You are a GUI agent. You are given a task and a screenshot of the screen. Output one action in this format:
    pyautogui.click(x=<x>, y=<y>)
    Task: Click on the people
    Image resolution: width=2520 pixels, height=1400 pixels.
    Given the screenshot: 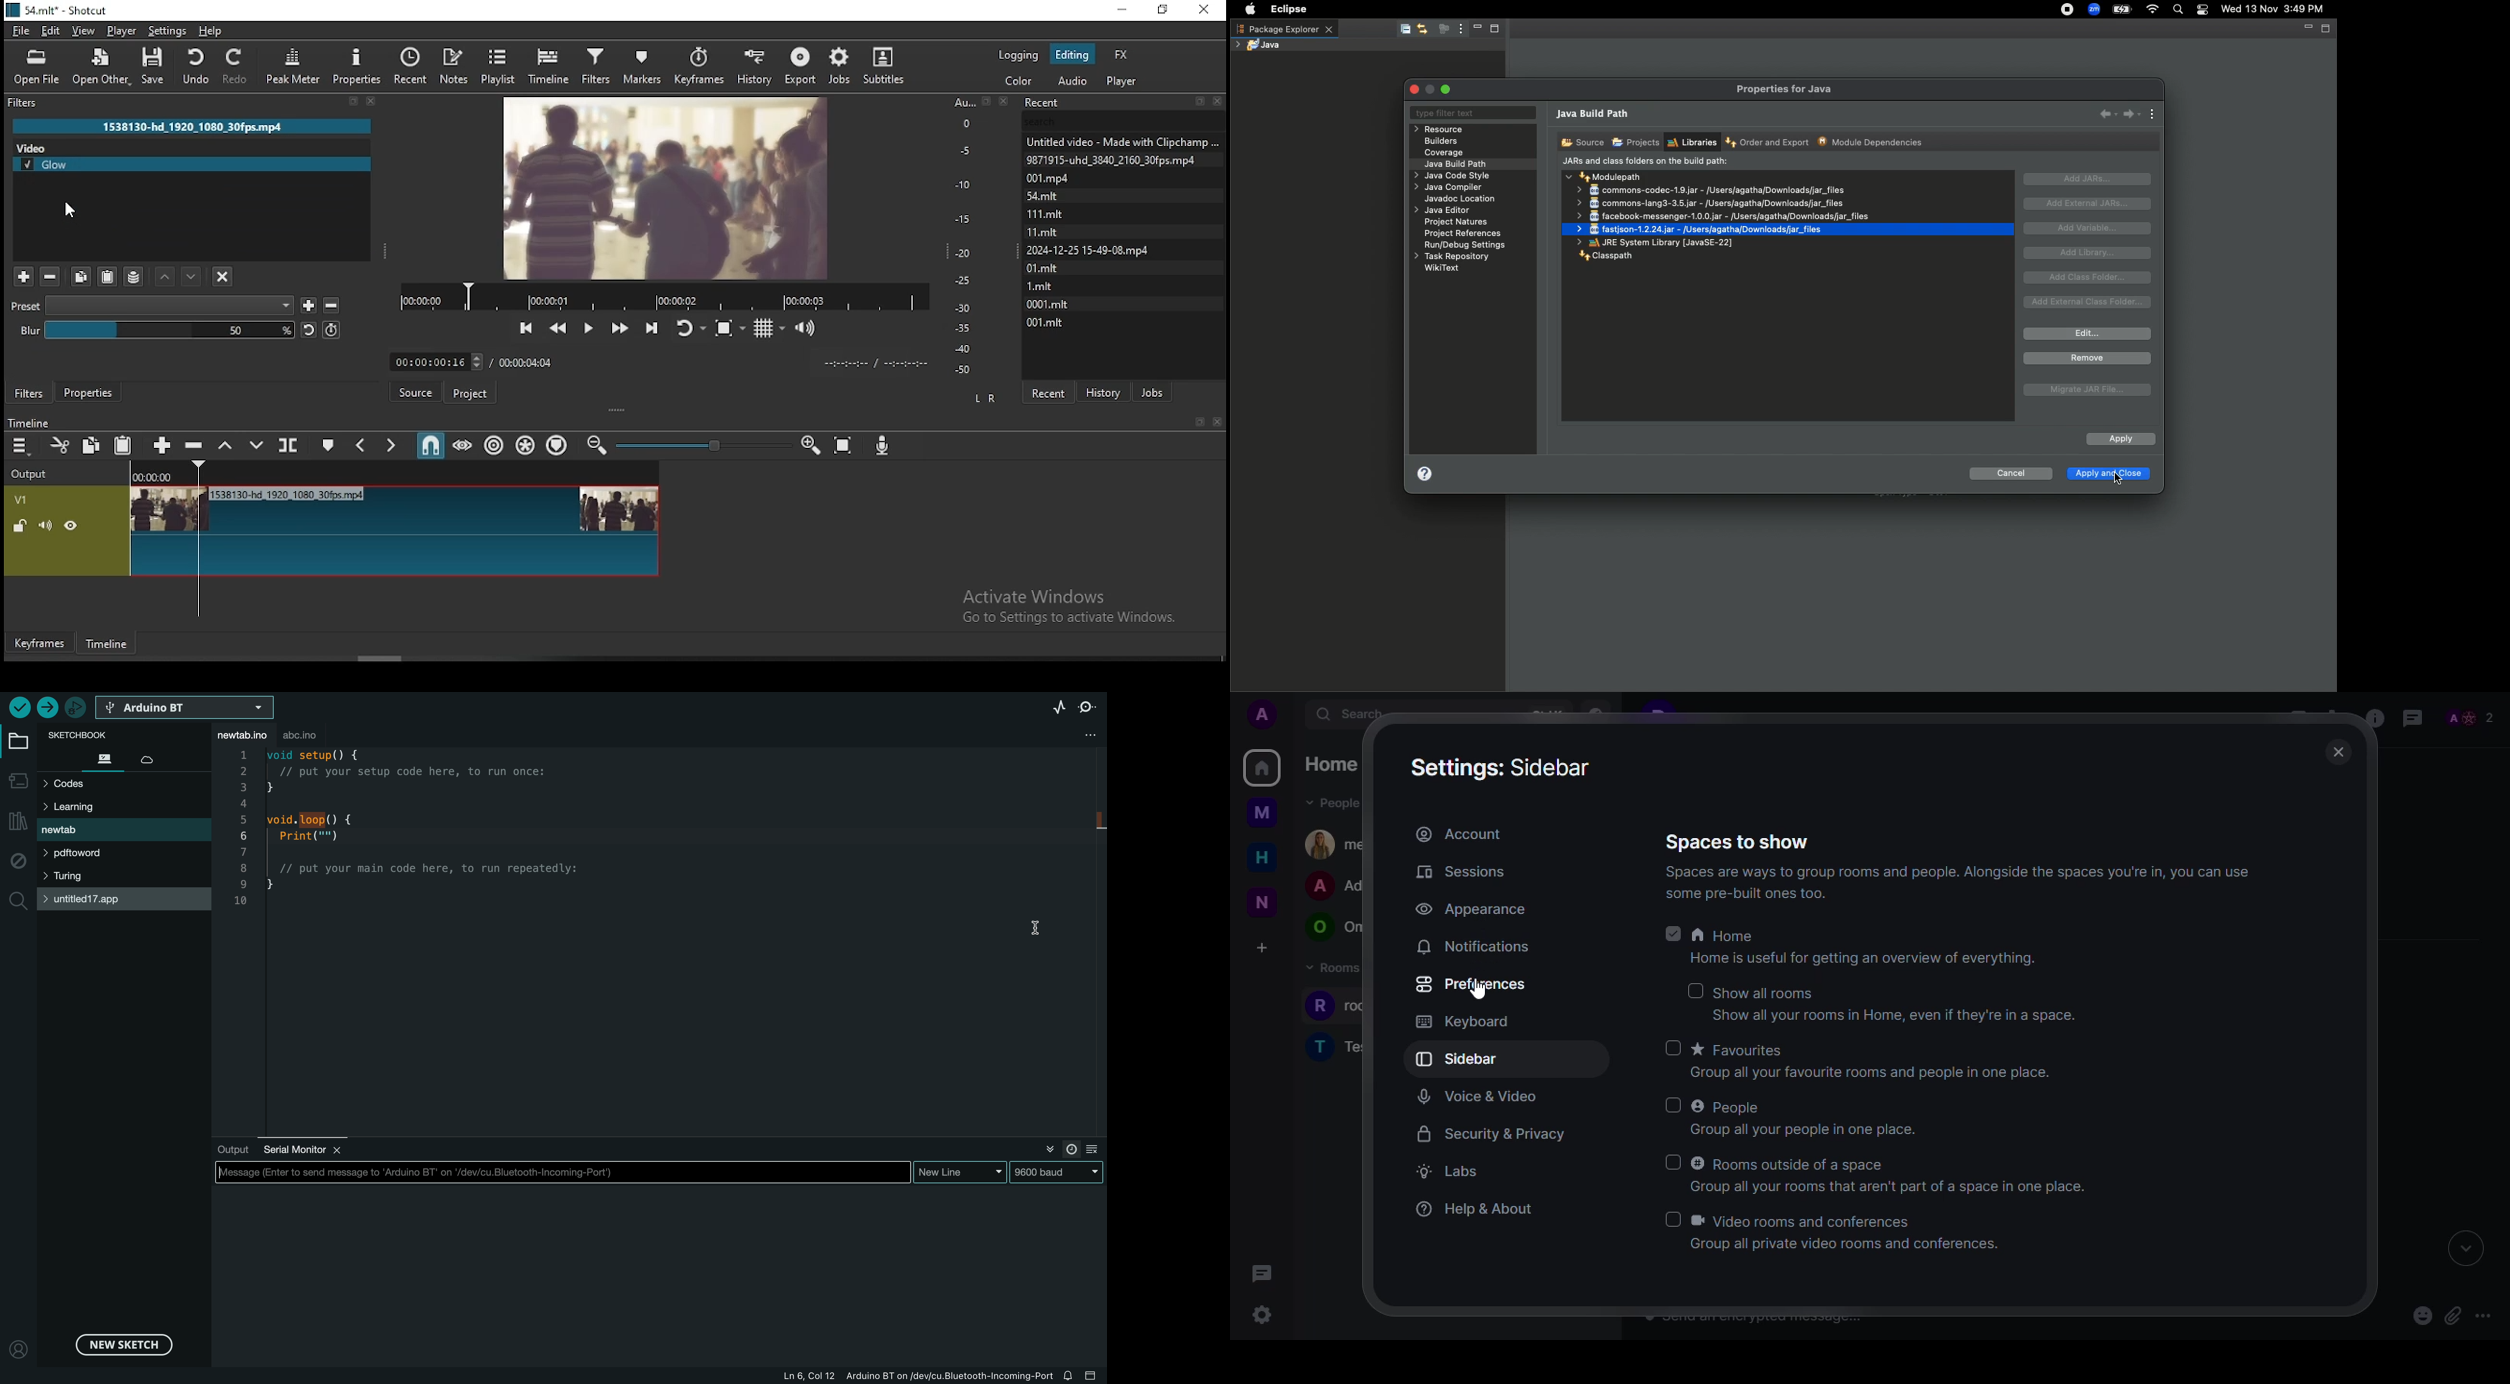 What is the action you would take?
    pyautogui.click(x=1727, y=1106)
    